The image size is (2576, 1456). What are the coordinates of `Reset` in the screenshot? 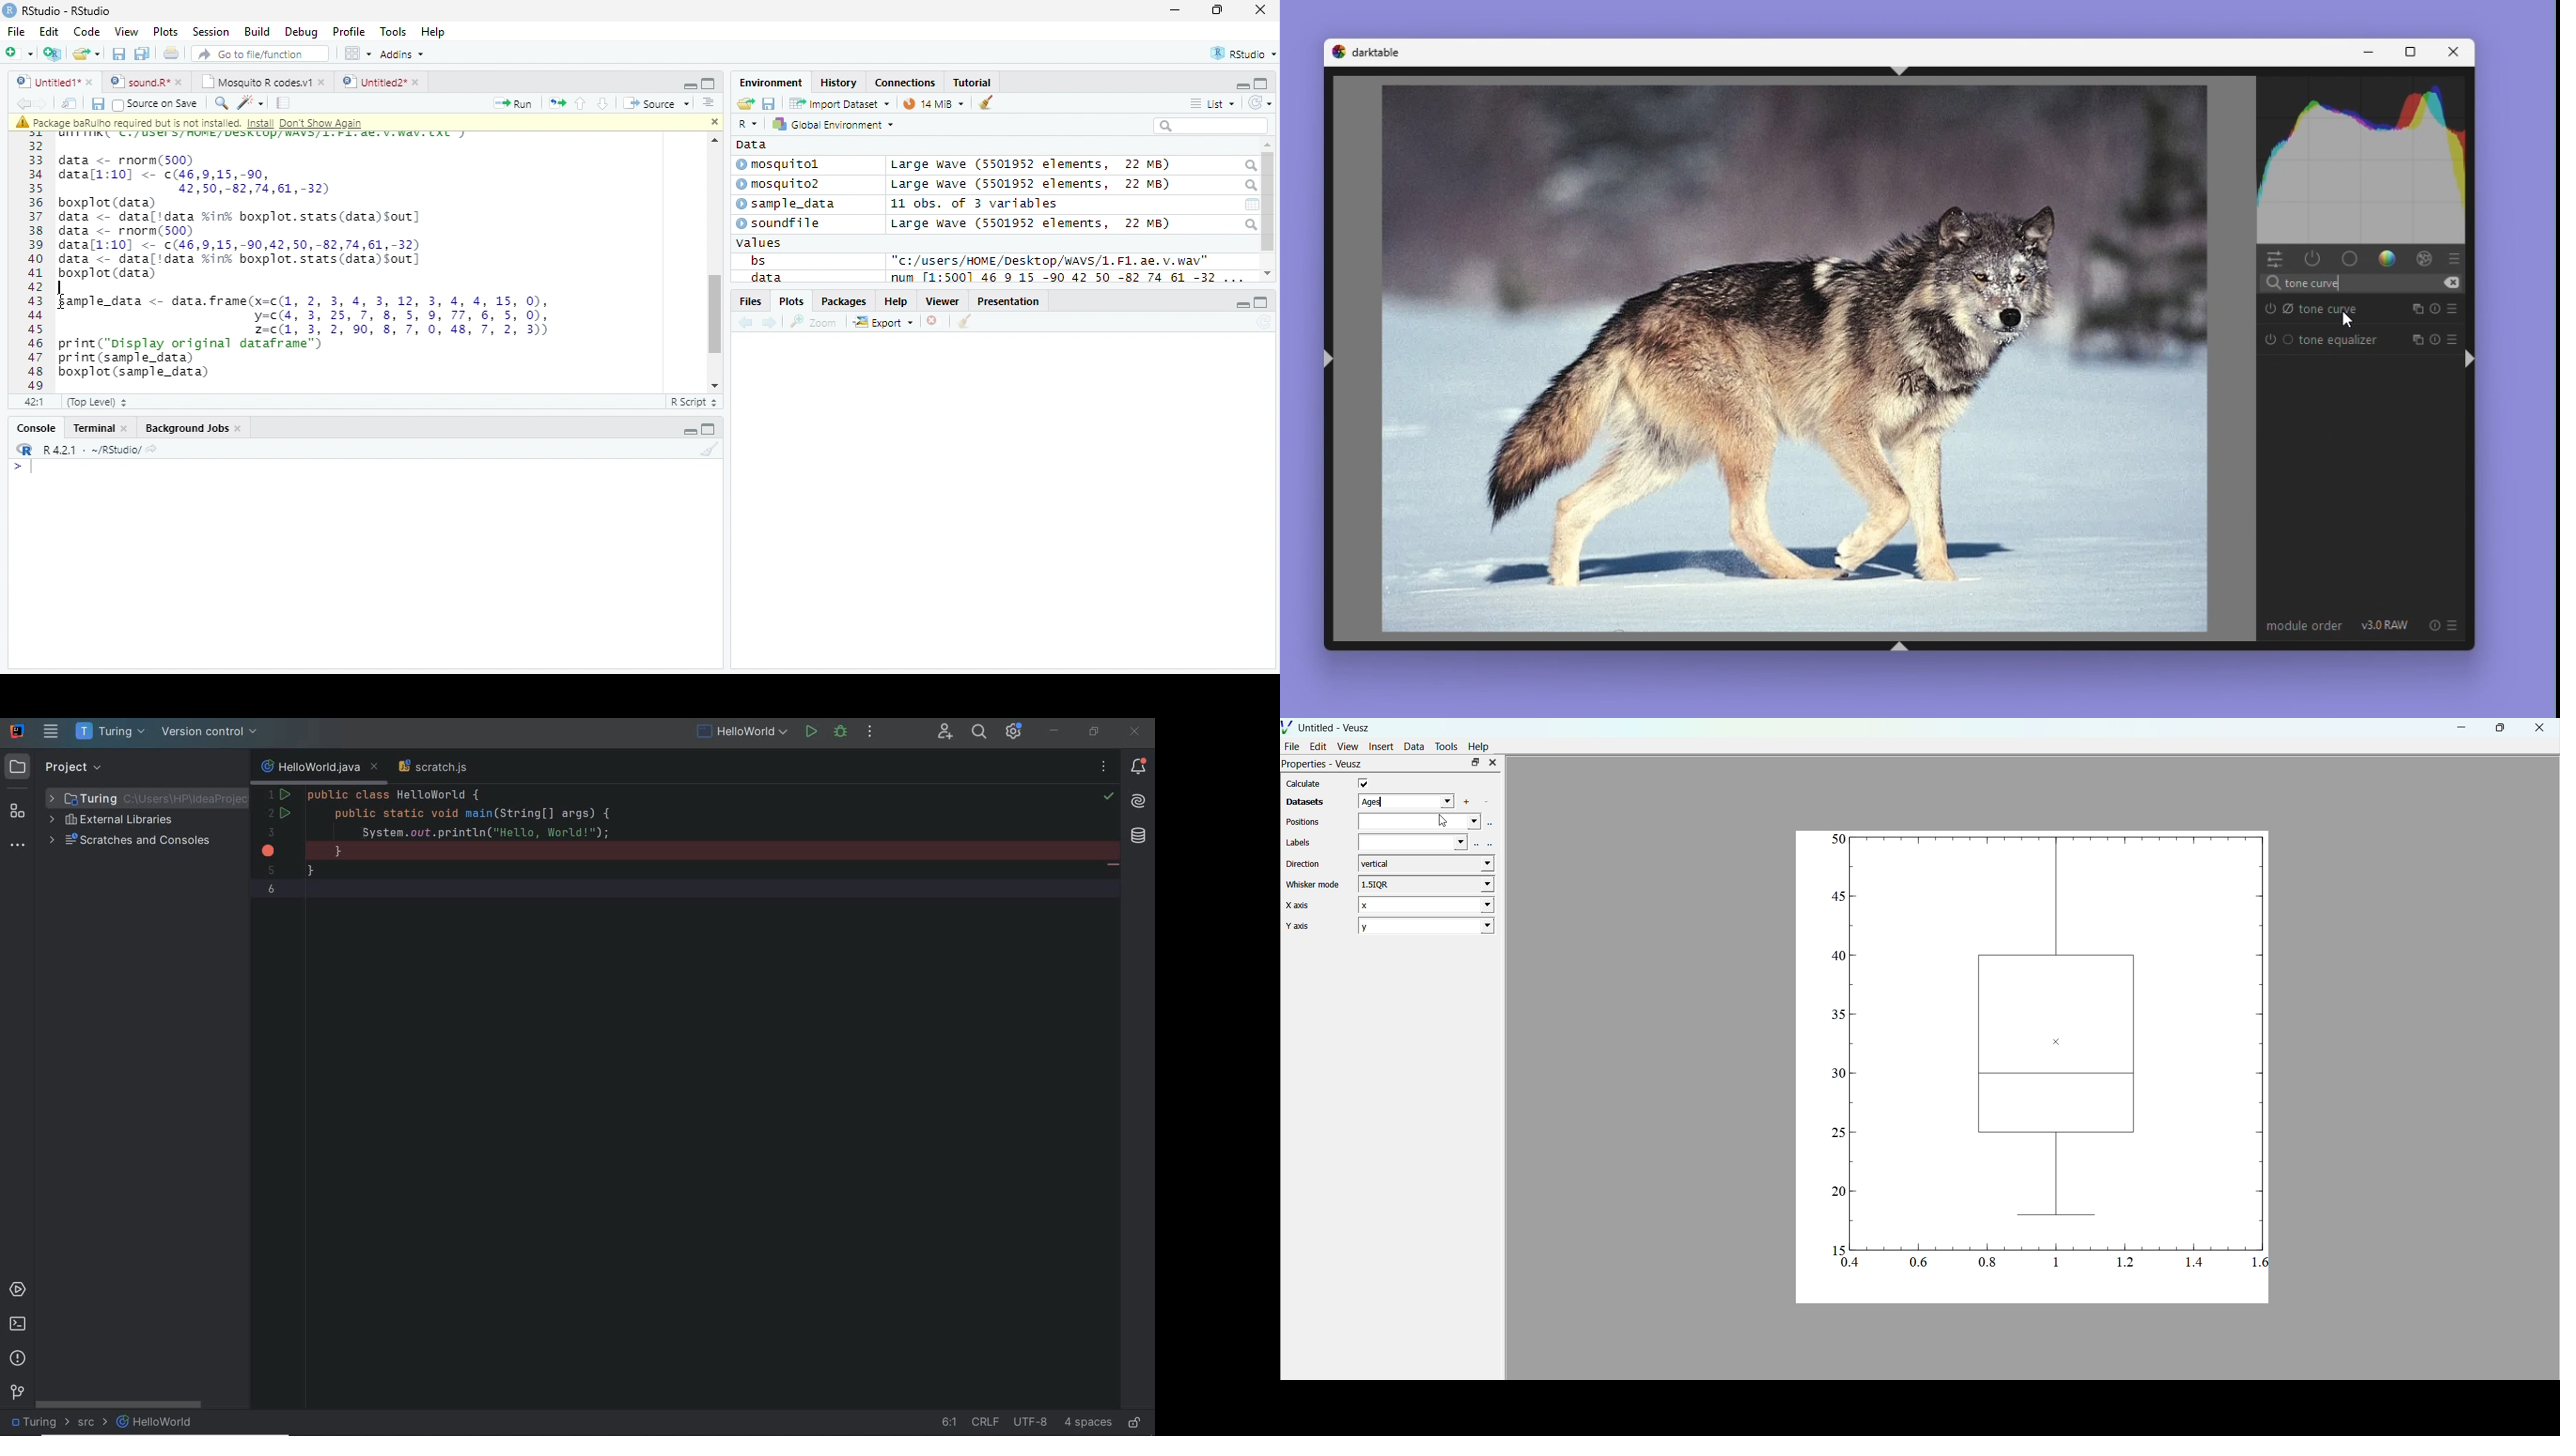 It's located at (2433, 625).